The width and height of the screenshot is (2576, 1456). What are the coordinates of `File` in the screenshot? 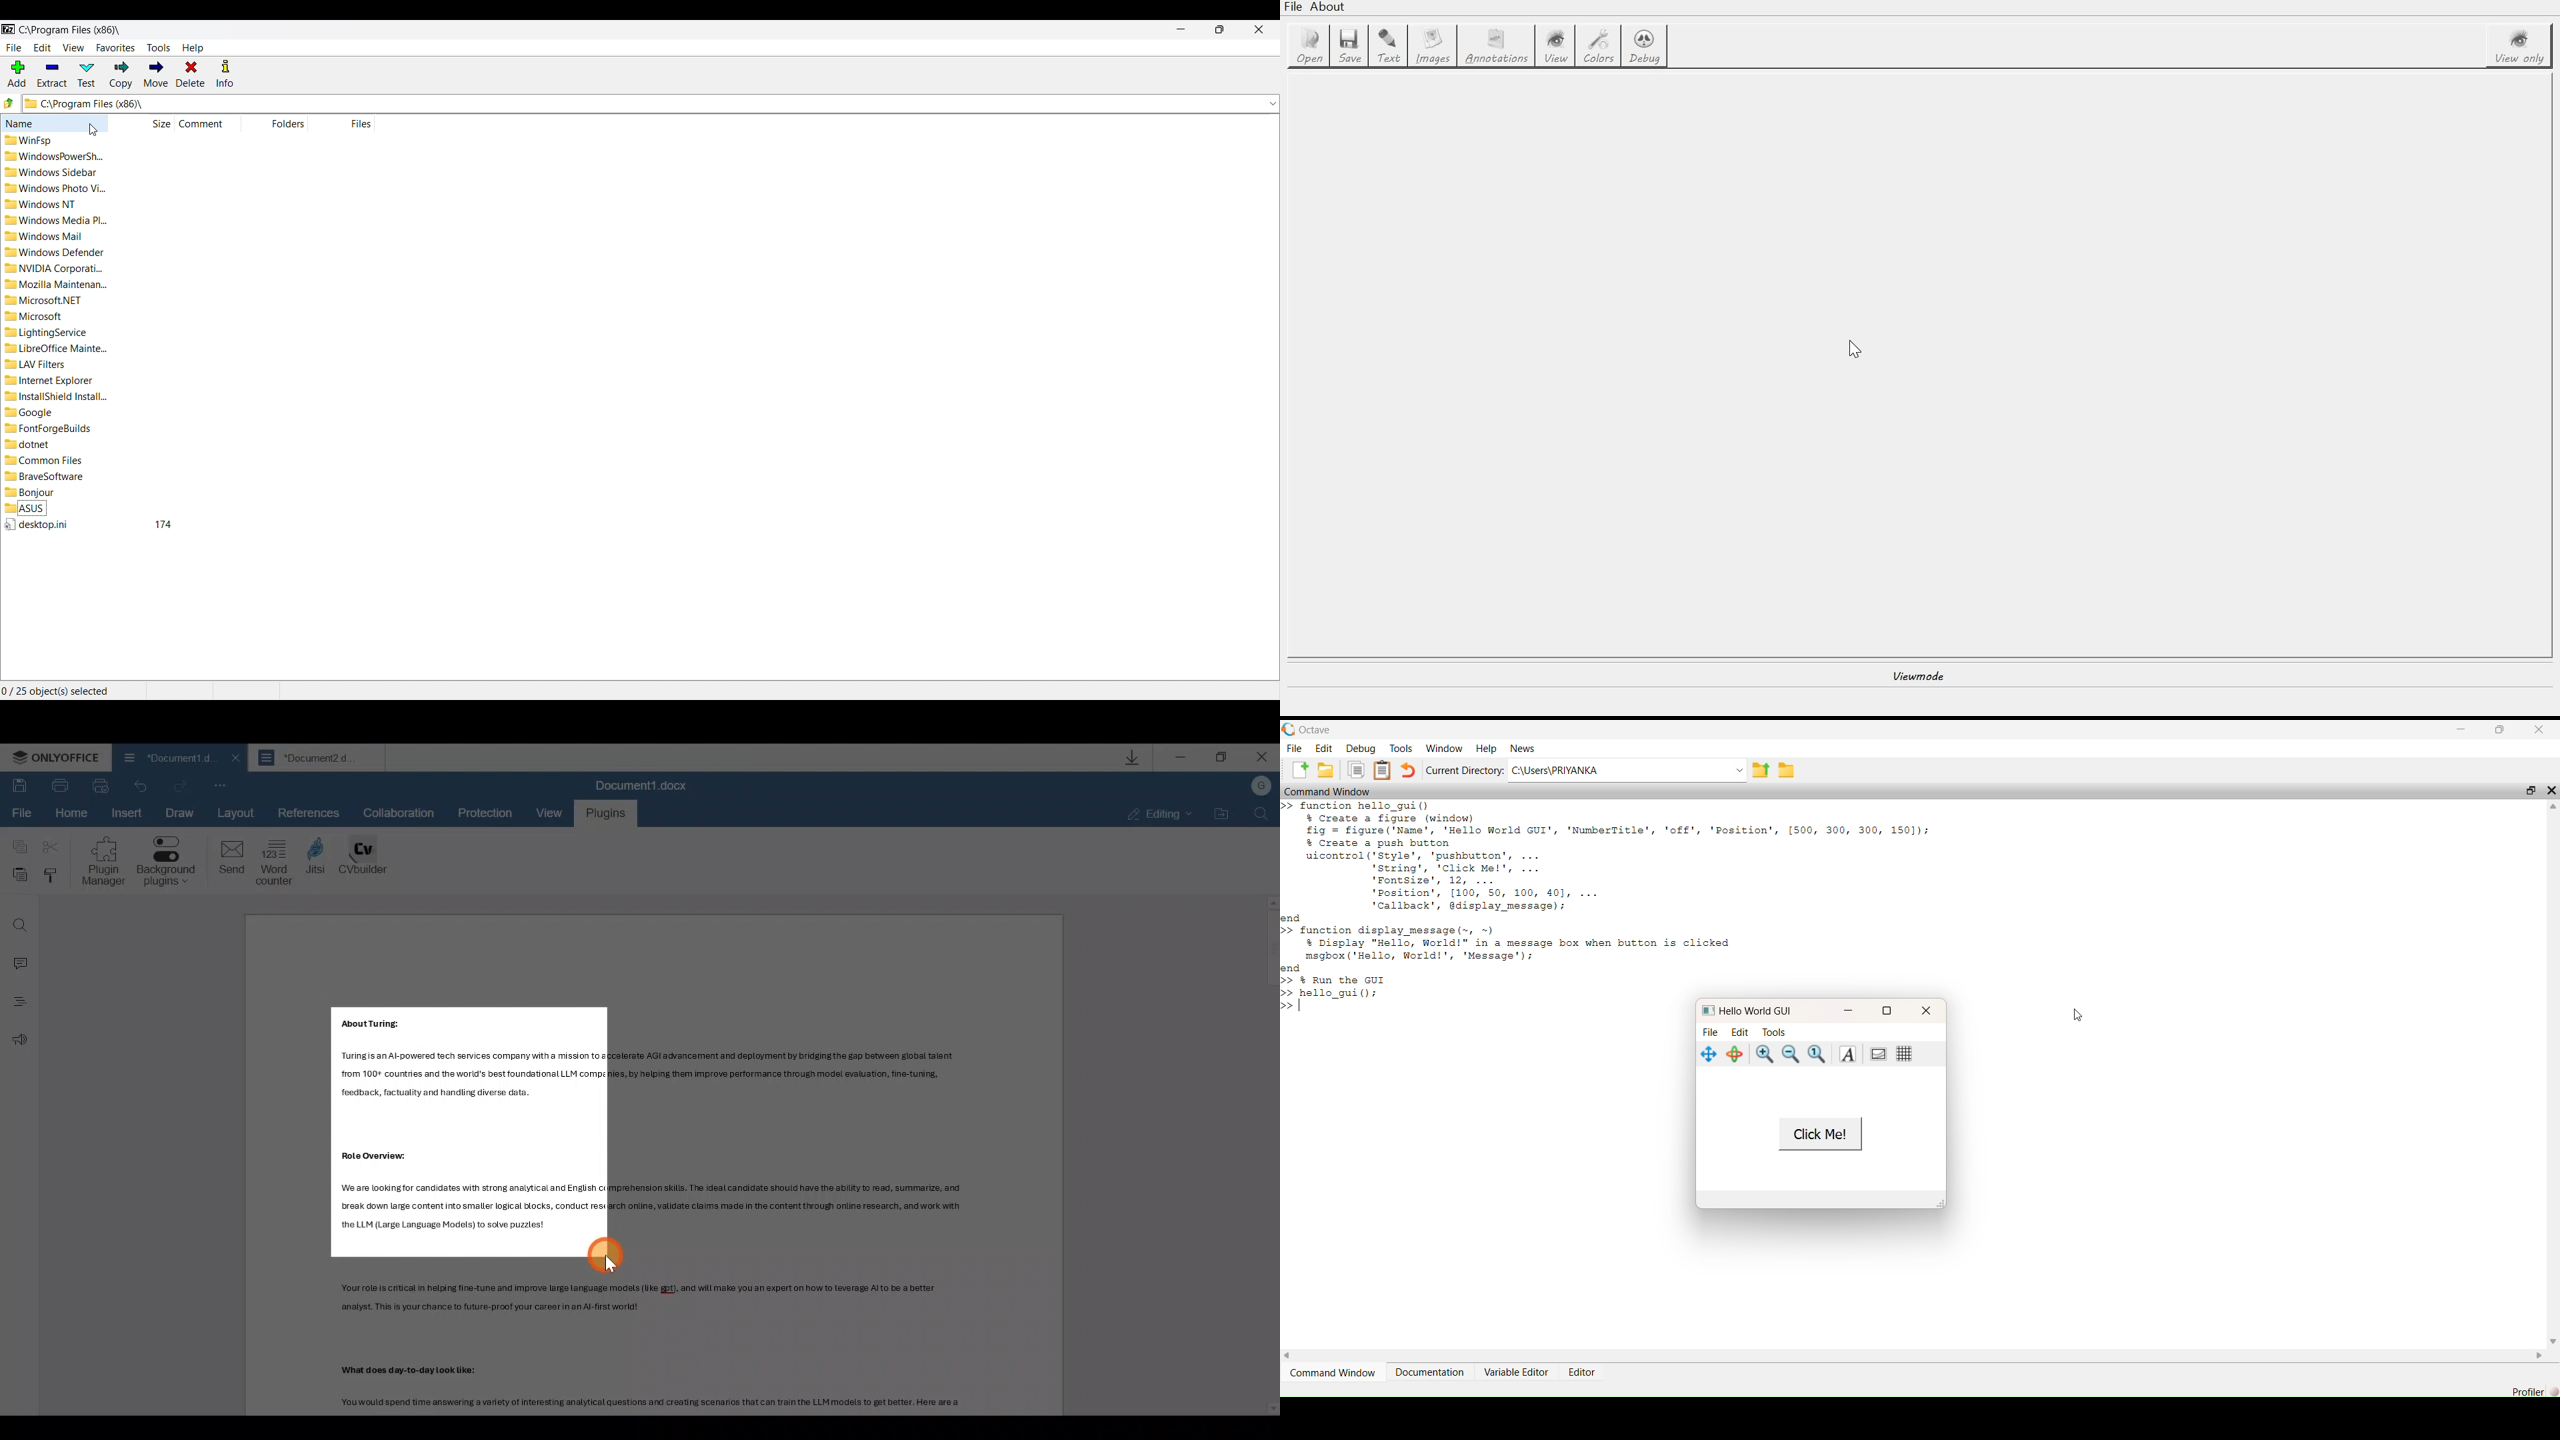 It's located at (1712, 1033).